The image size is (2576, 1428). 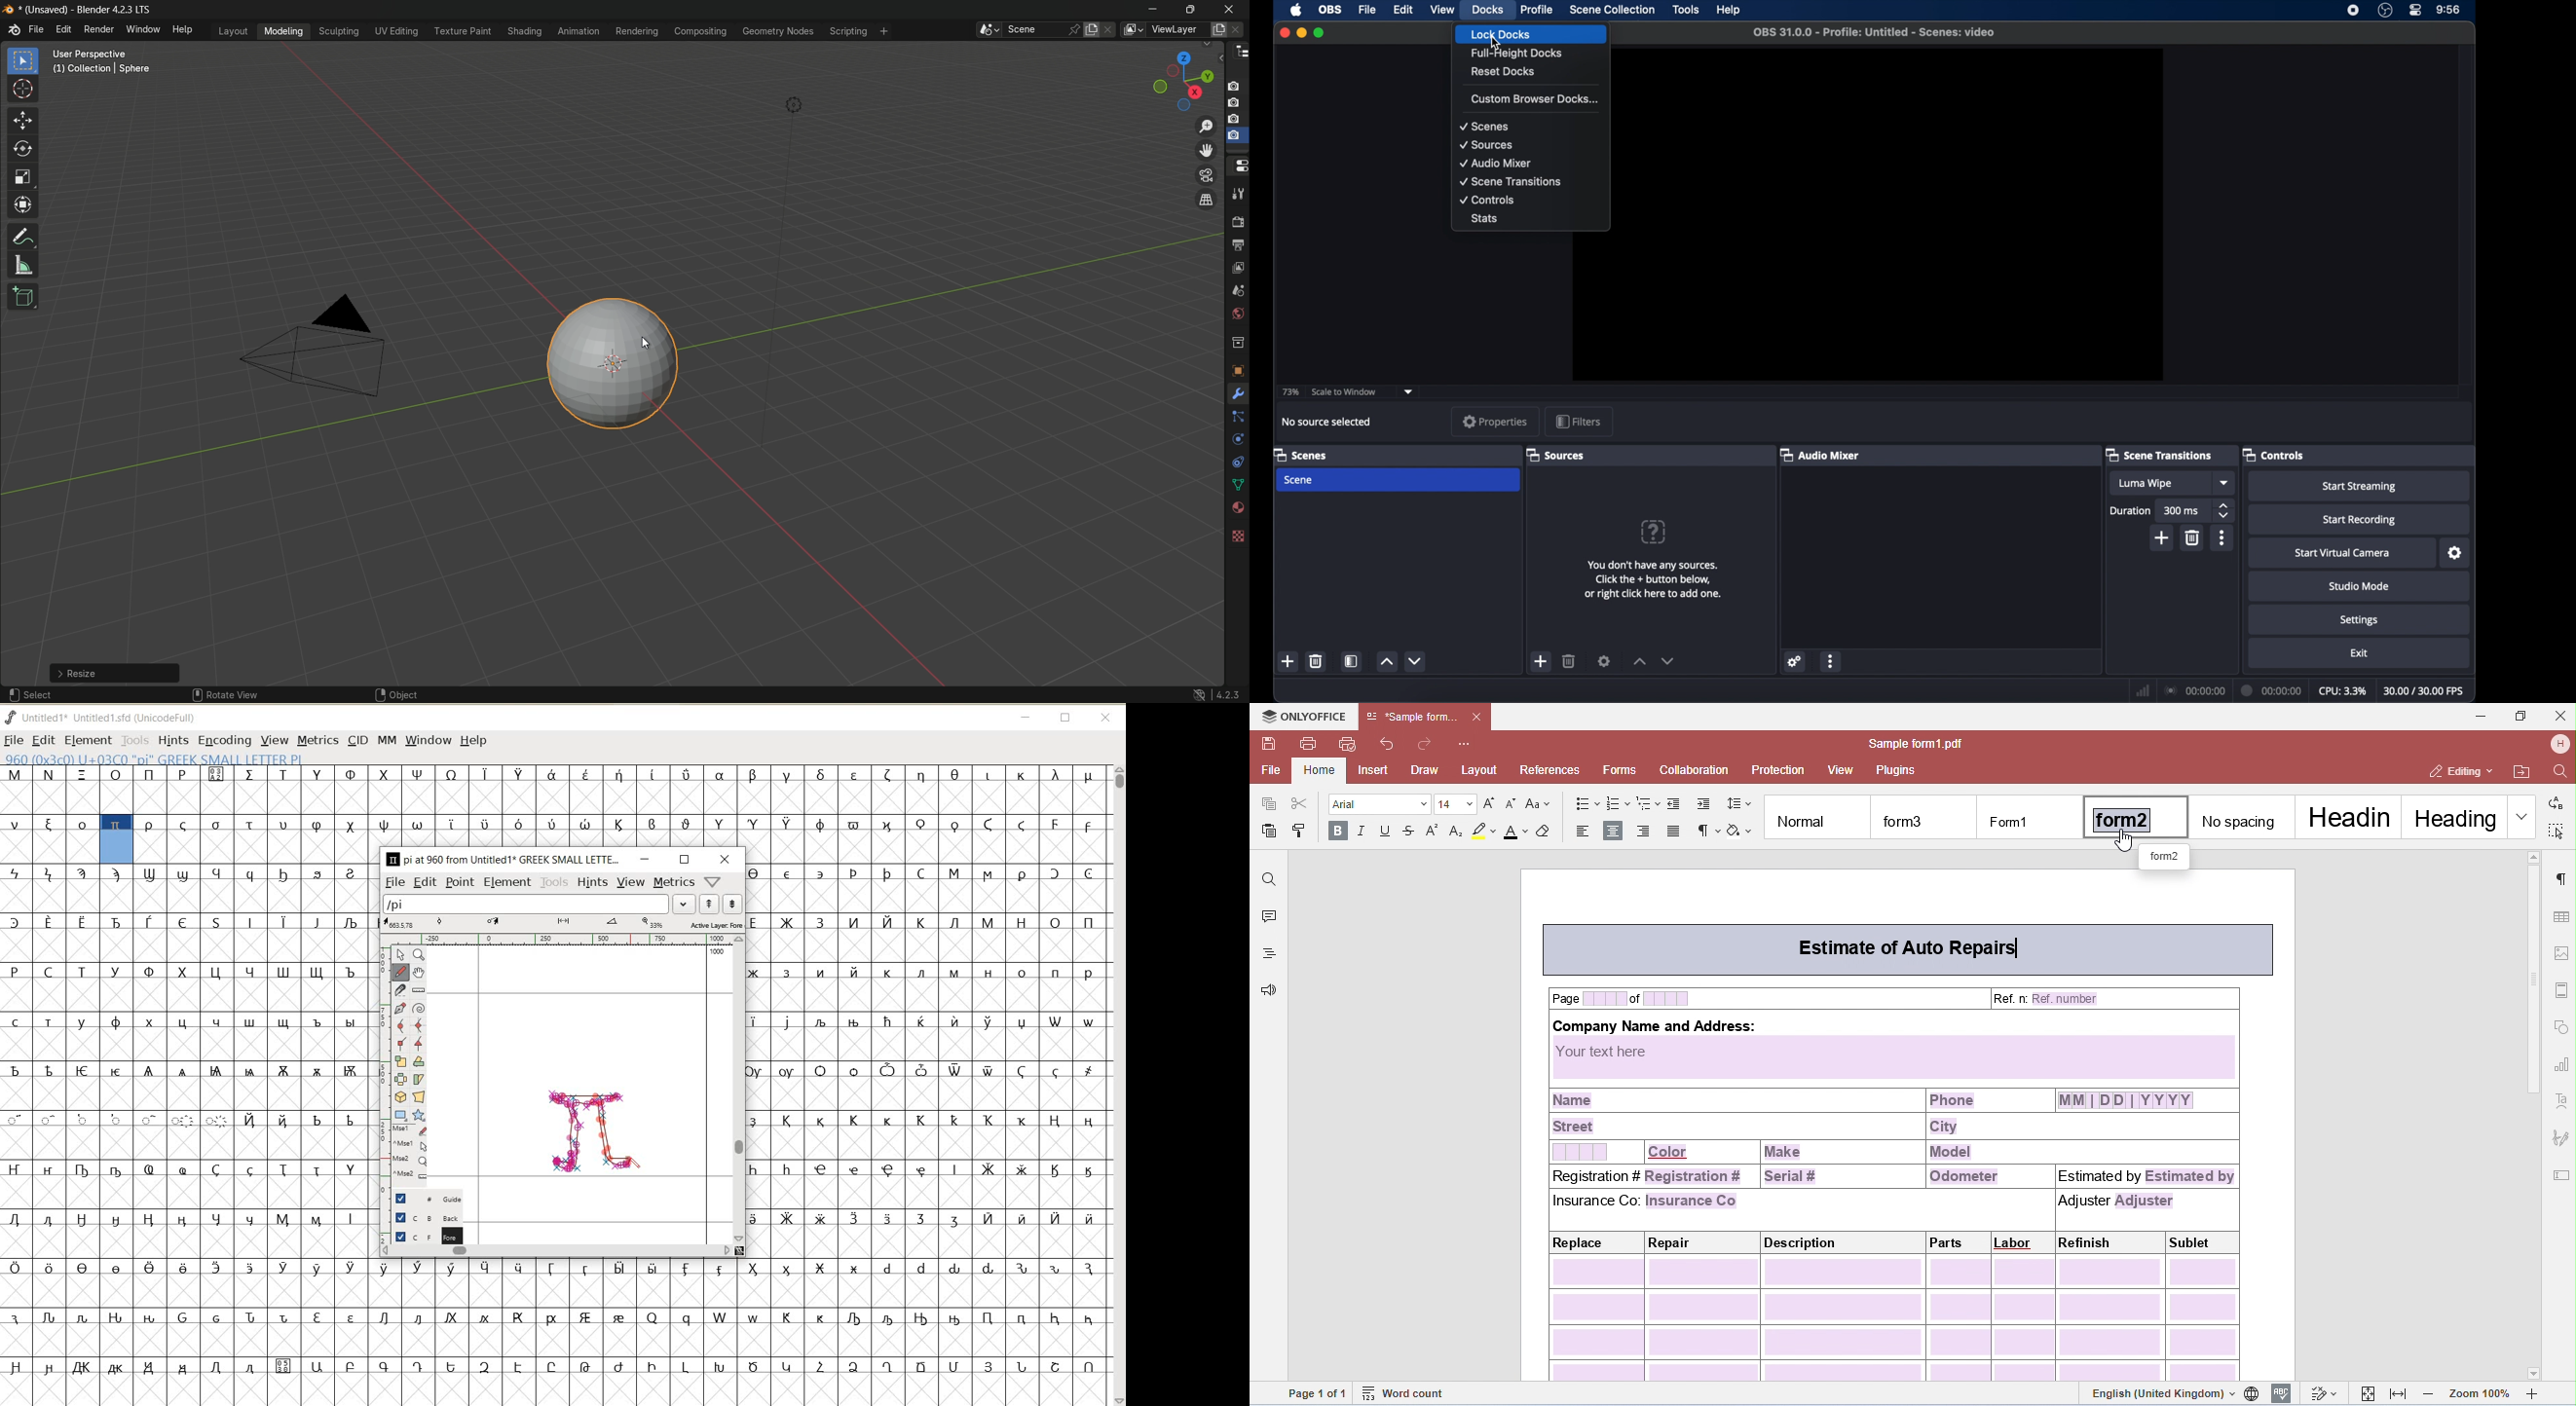 I want to click on Add a corner point, so click(x=400, y=1044).